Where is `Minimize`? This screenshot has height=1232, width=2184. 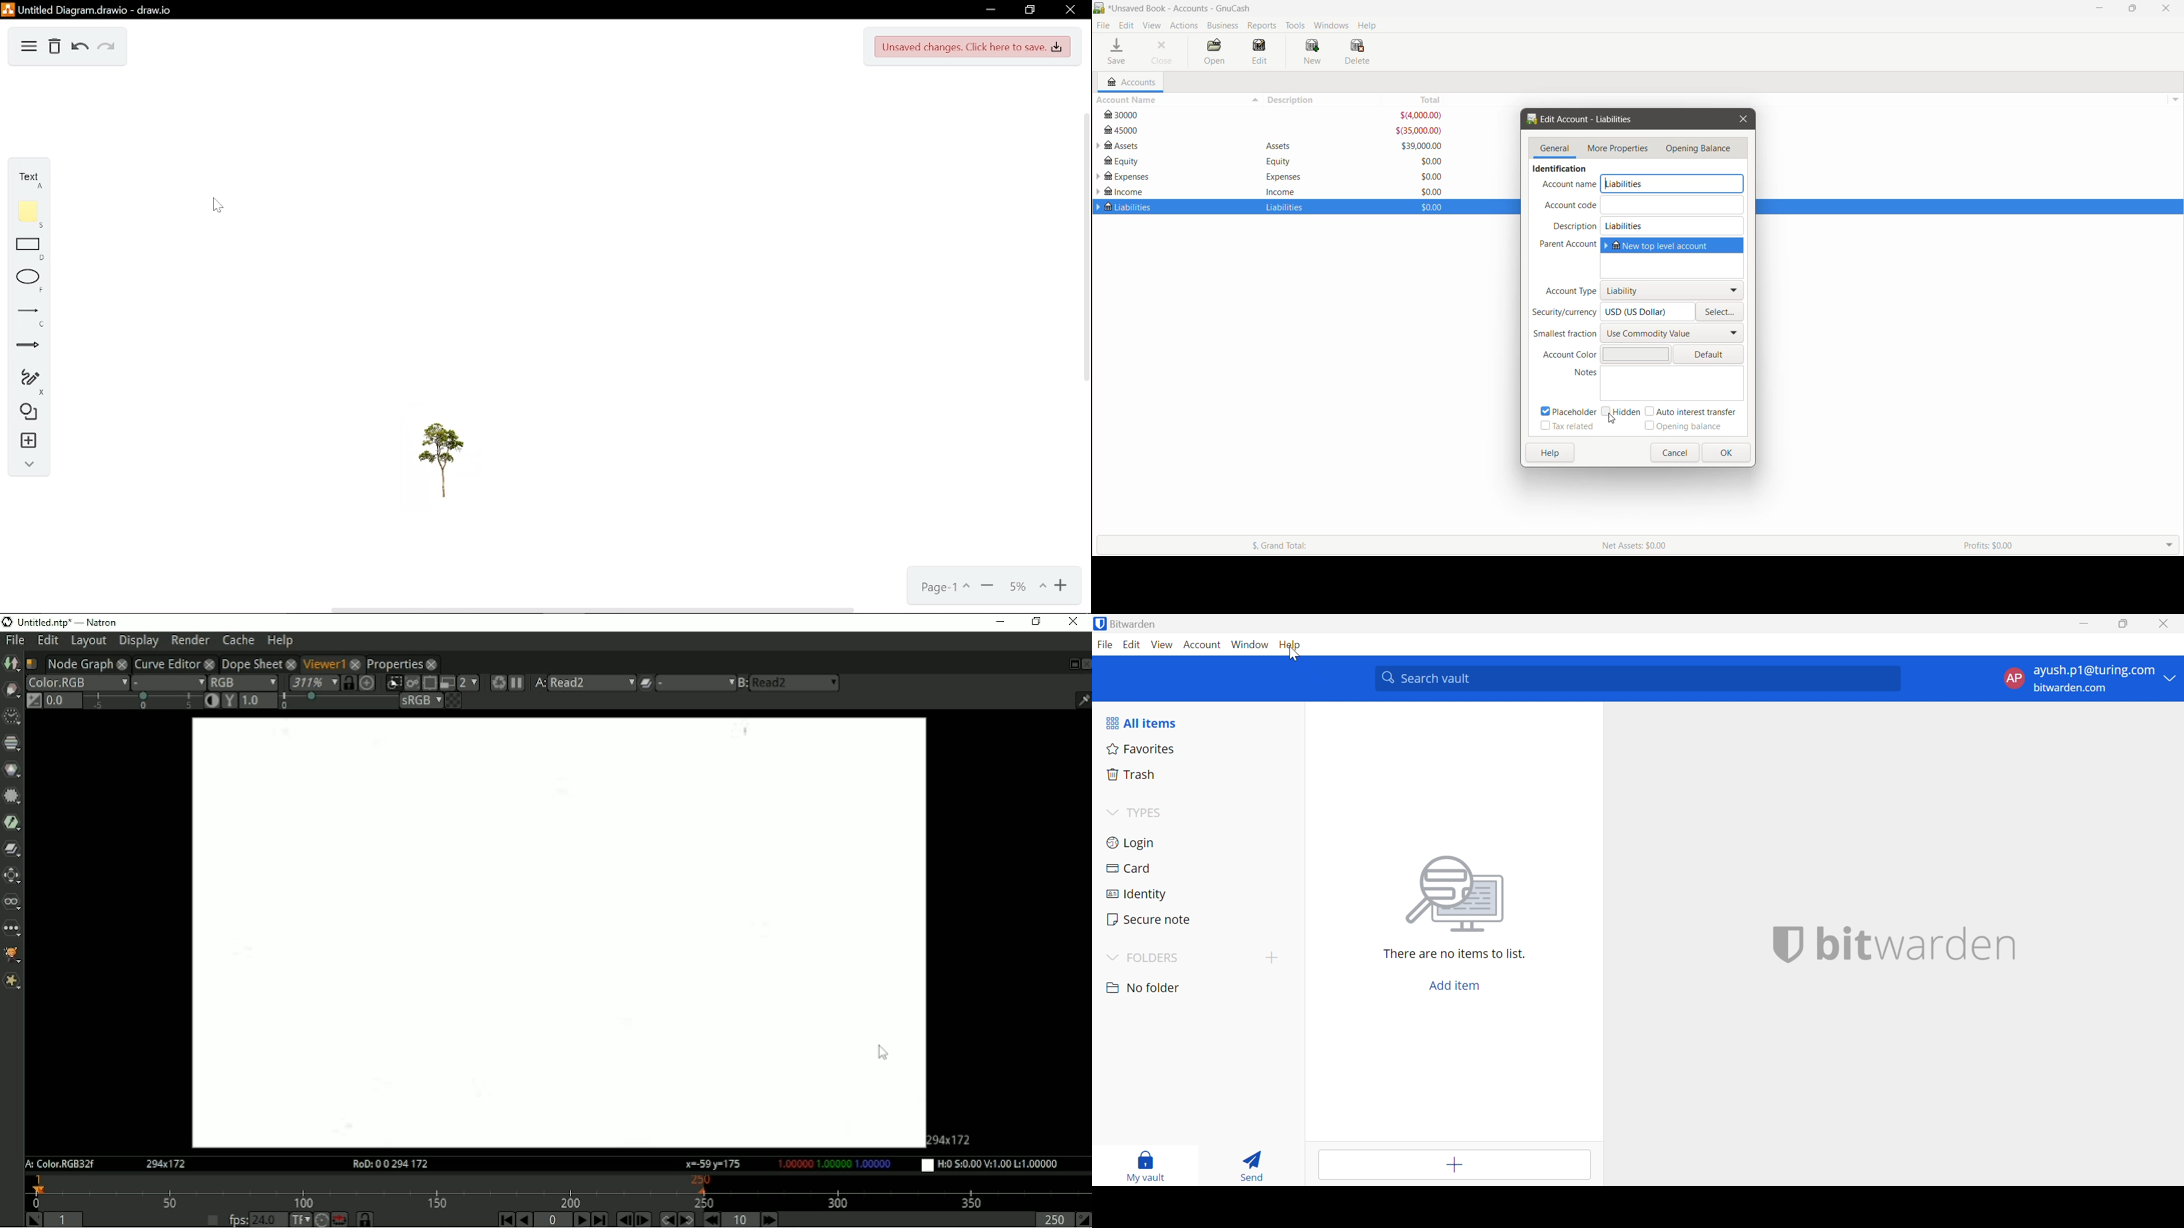
Minimize is located at coordinates (2083, 625).